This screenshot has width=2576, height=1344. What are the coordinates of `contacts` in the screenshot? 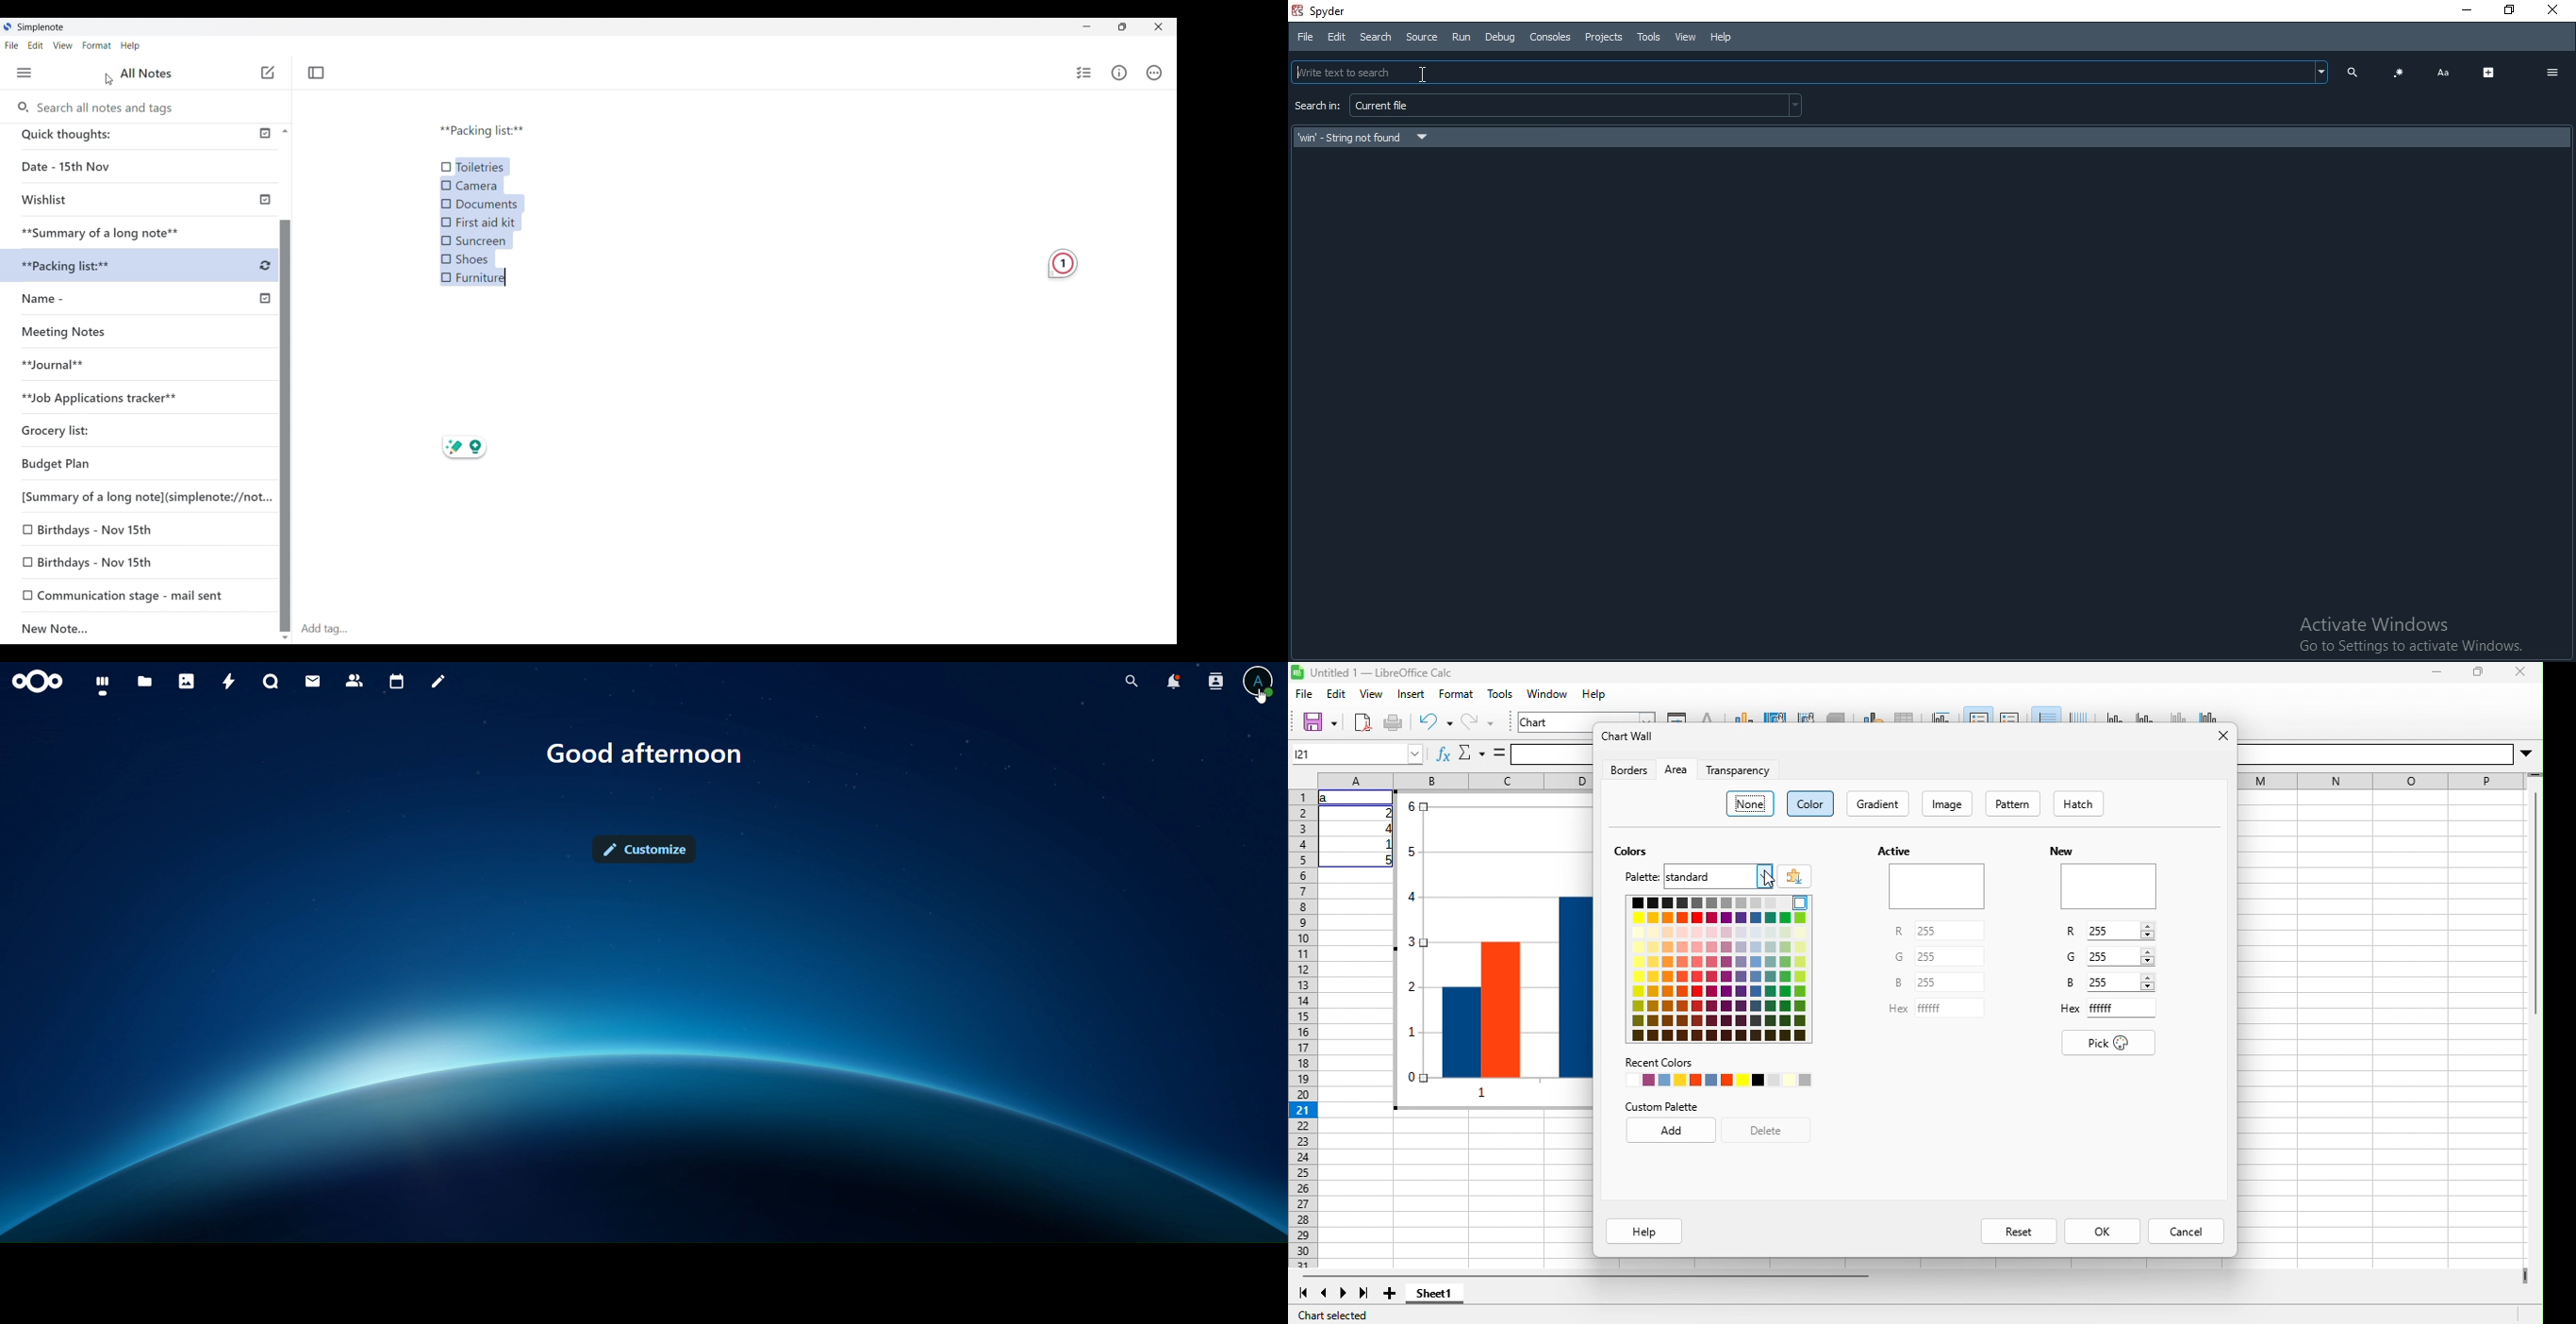 It's located at (354, 679).